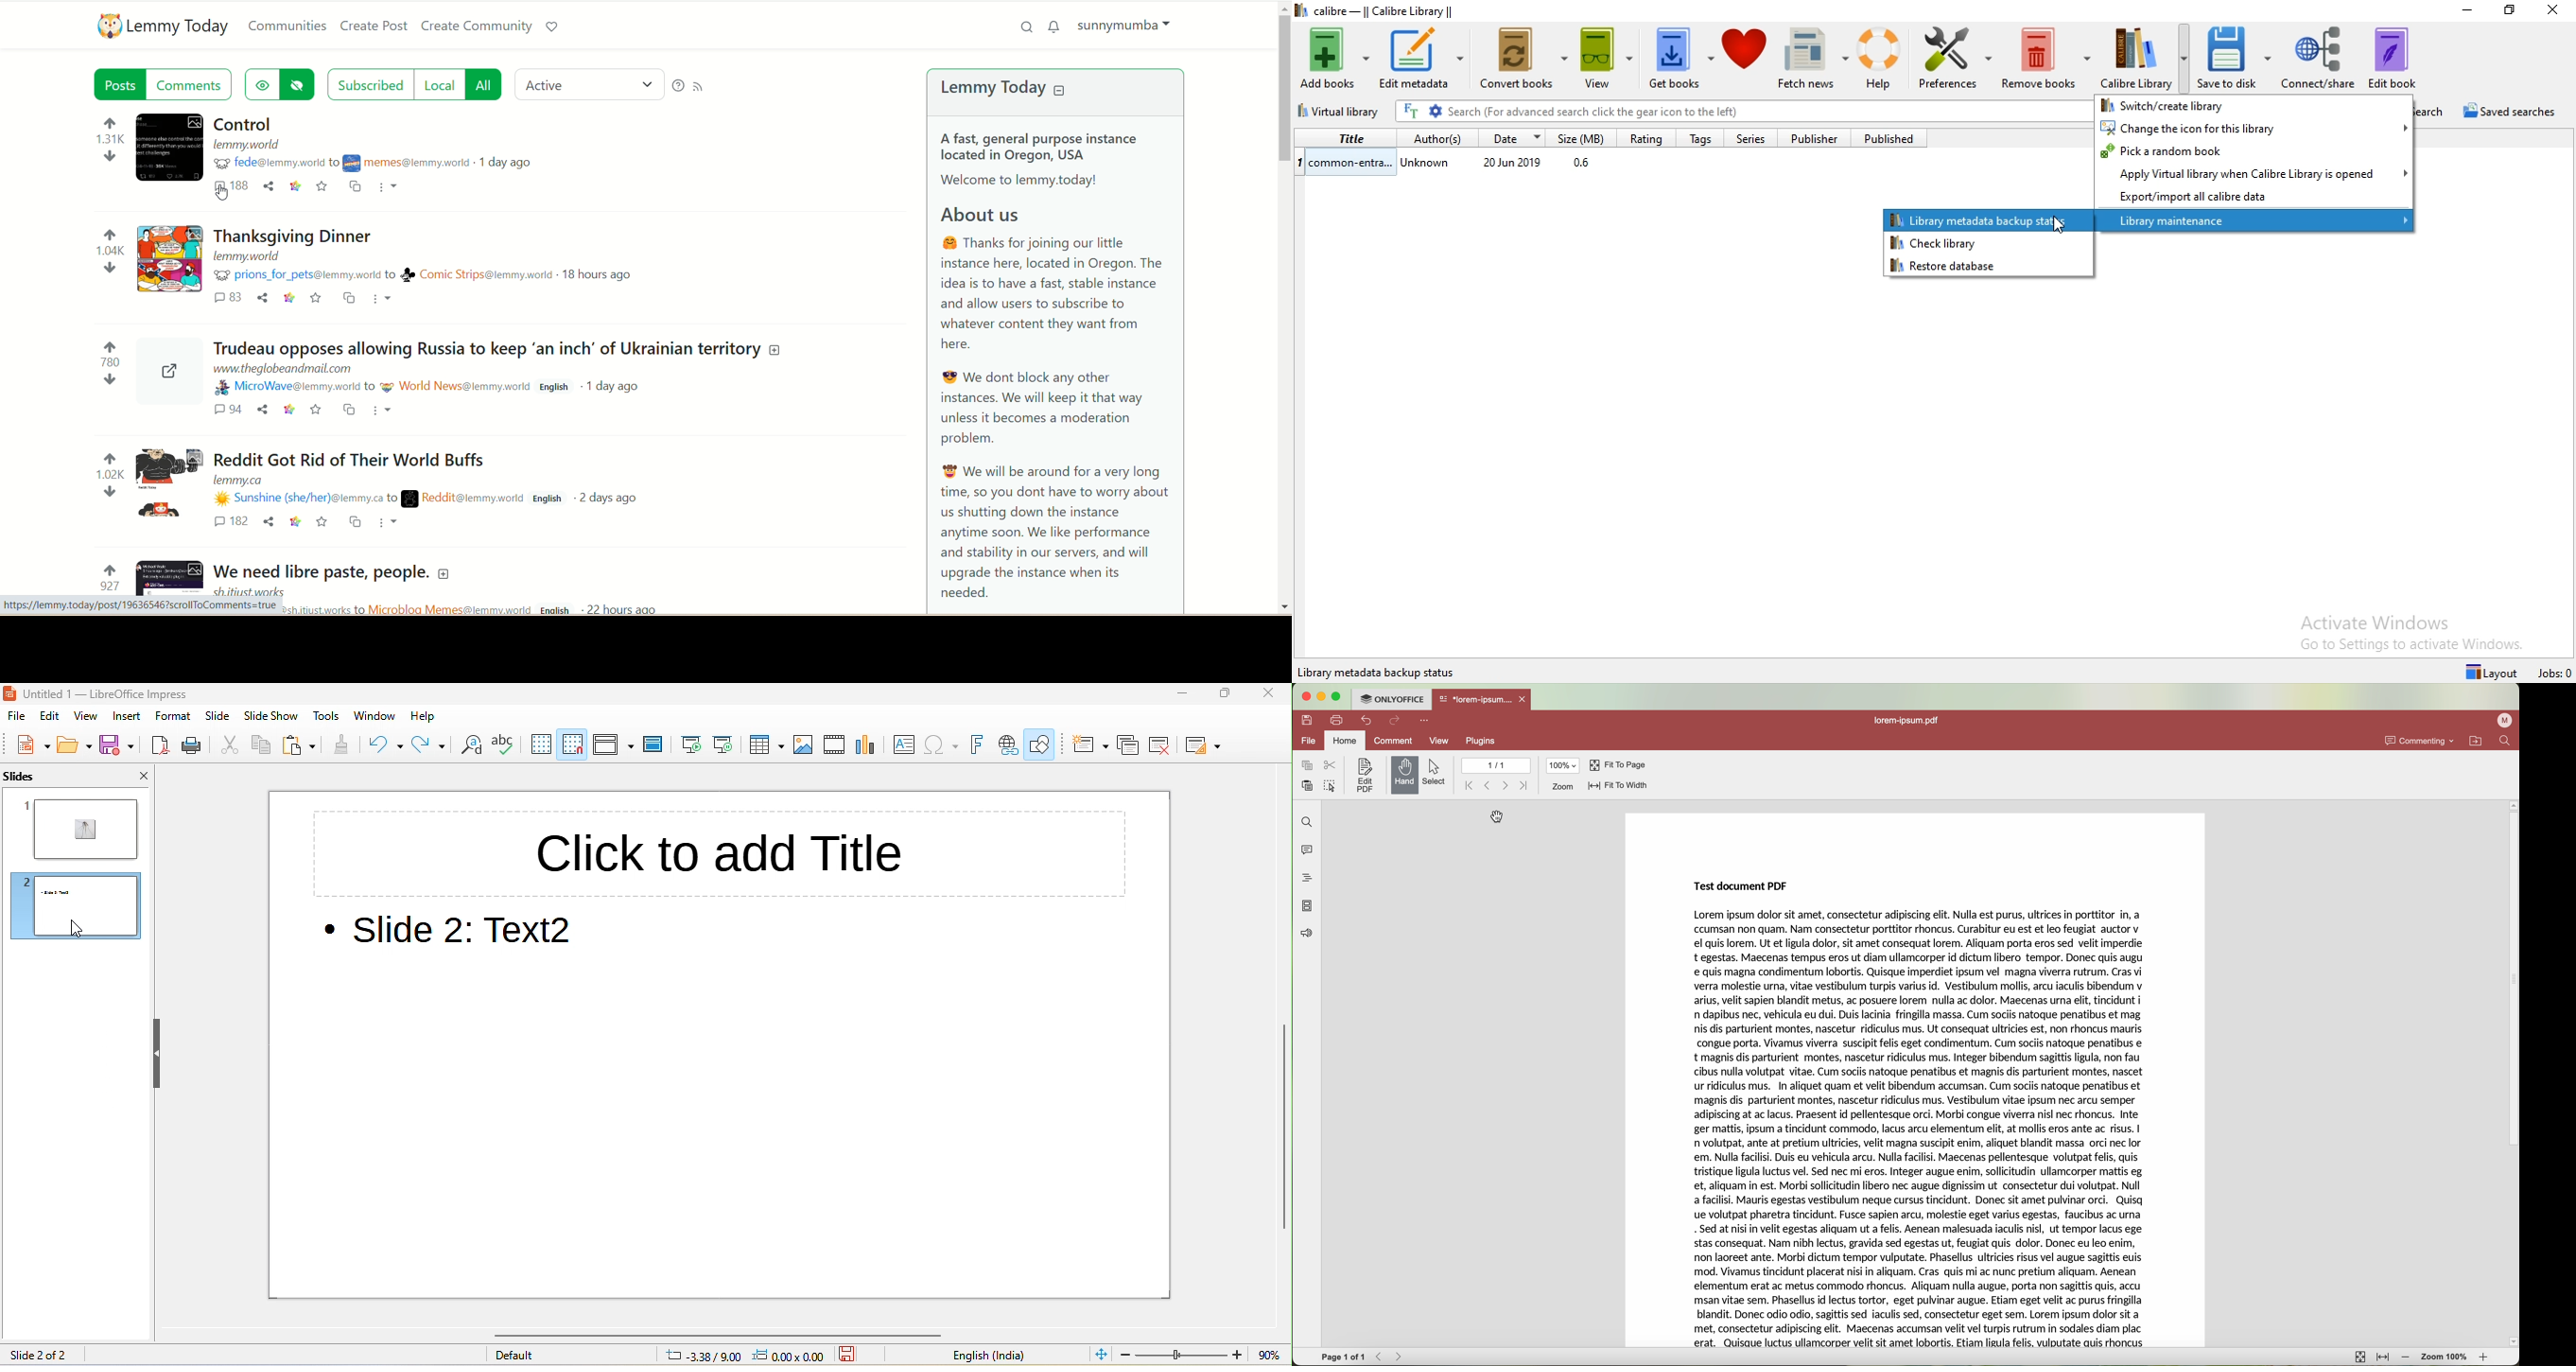  What do you see at coordinates (1618, 766) in the screenshot?
I see `fit to page` at bounding box center [1618, 766].